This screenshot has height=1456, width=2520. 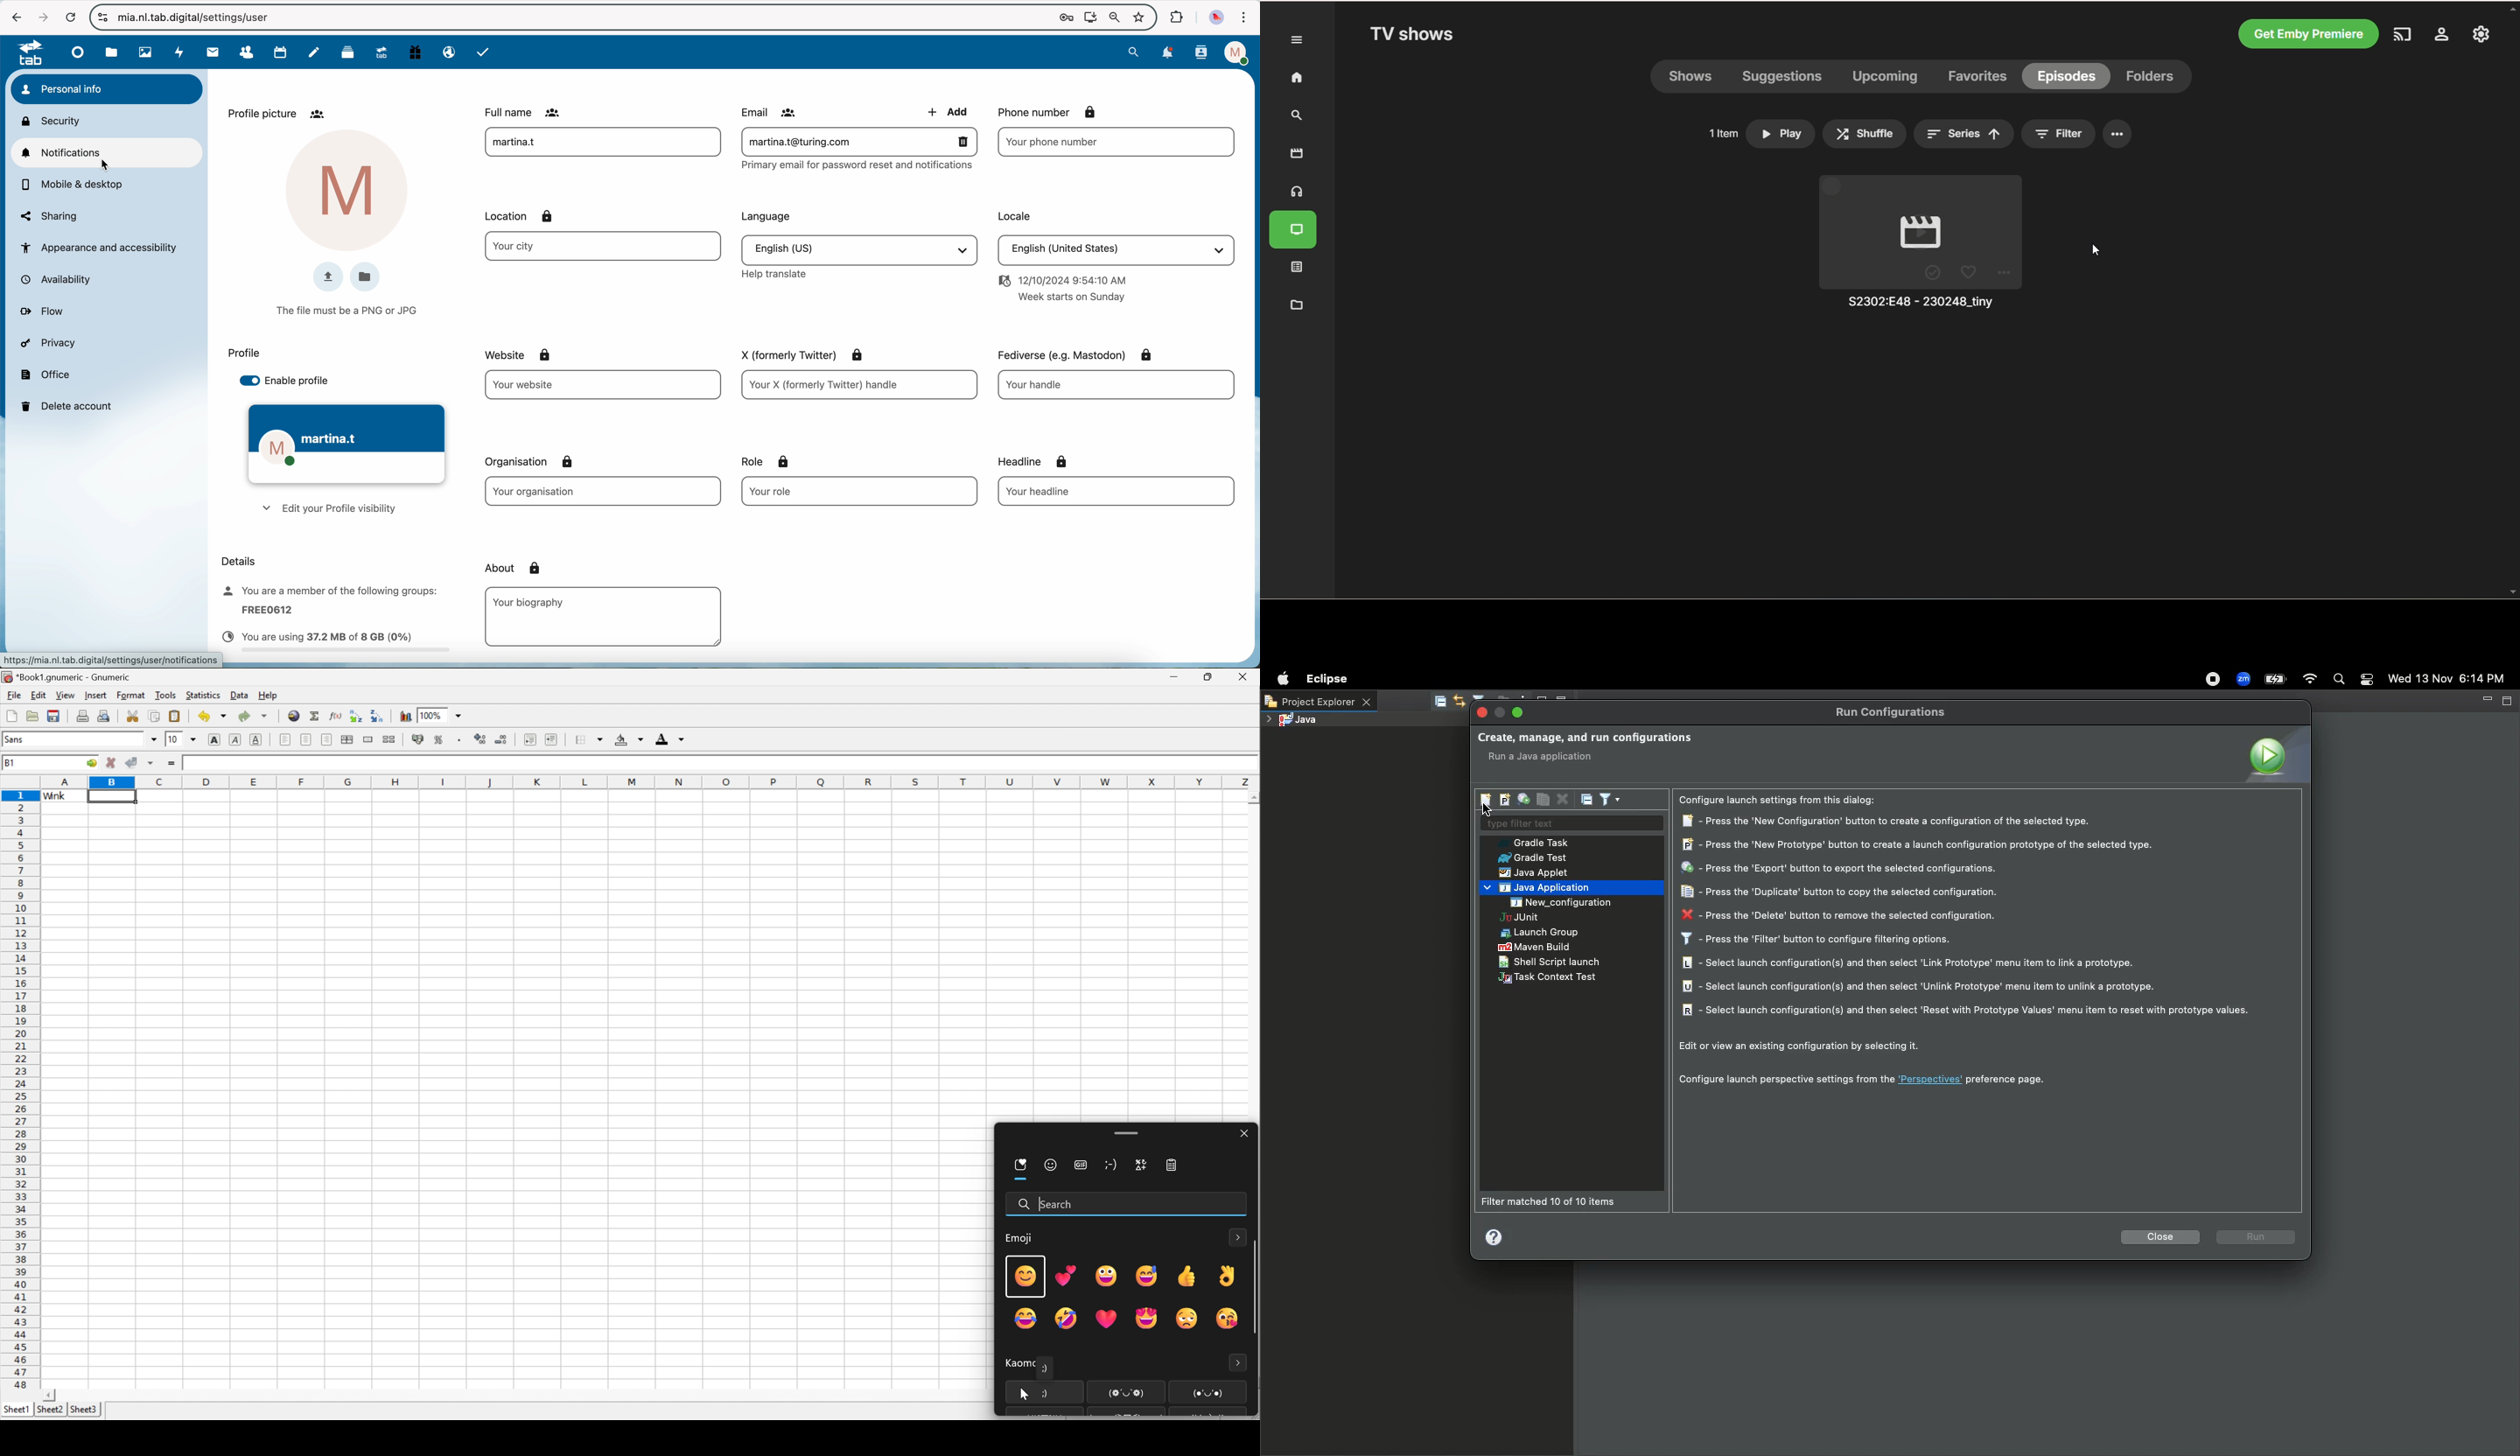 What do you see at coordinates (1076, 355) in the screenshot?
I see `fediverse` at bounding box center [1076, 355].